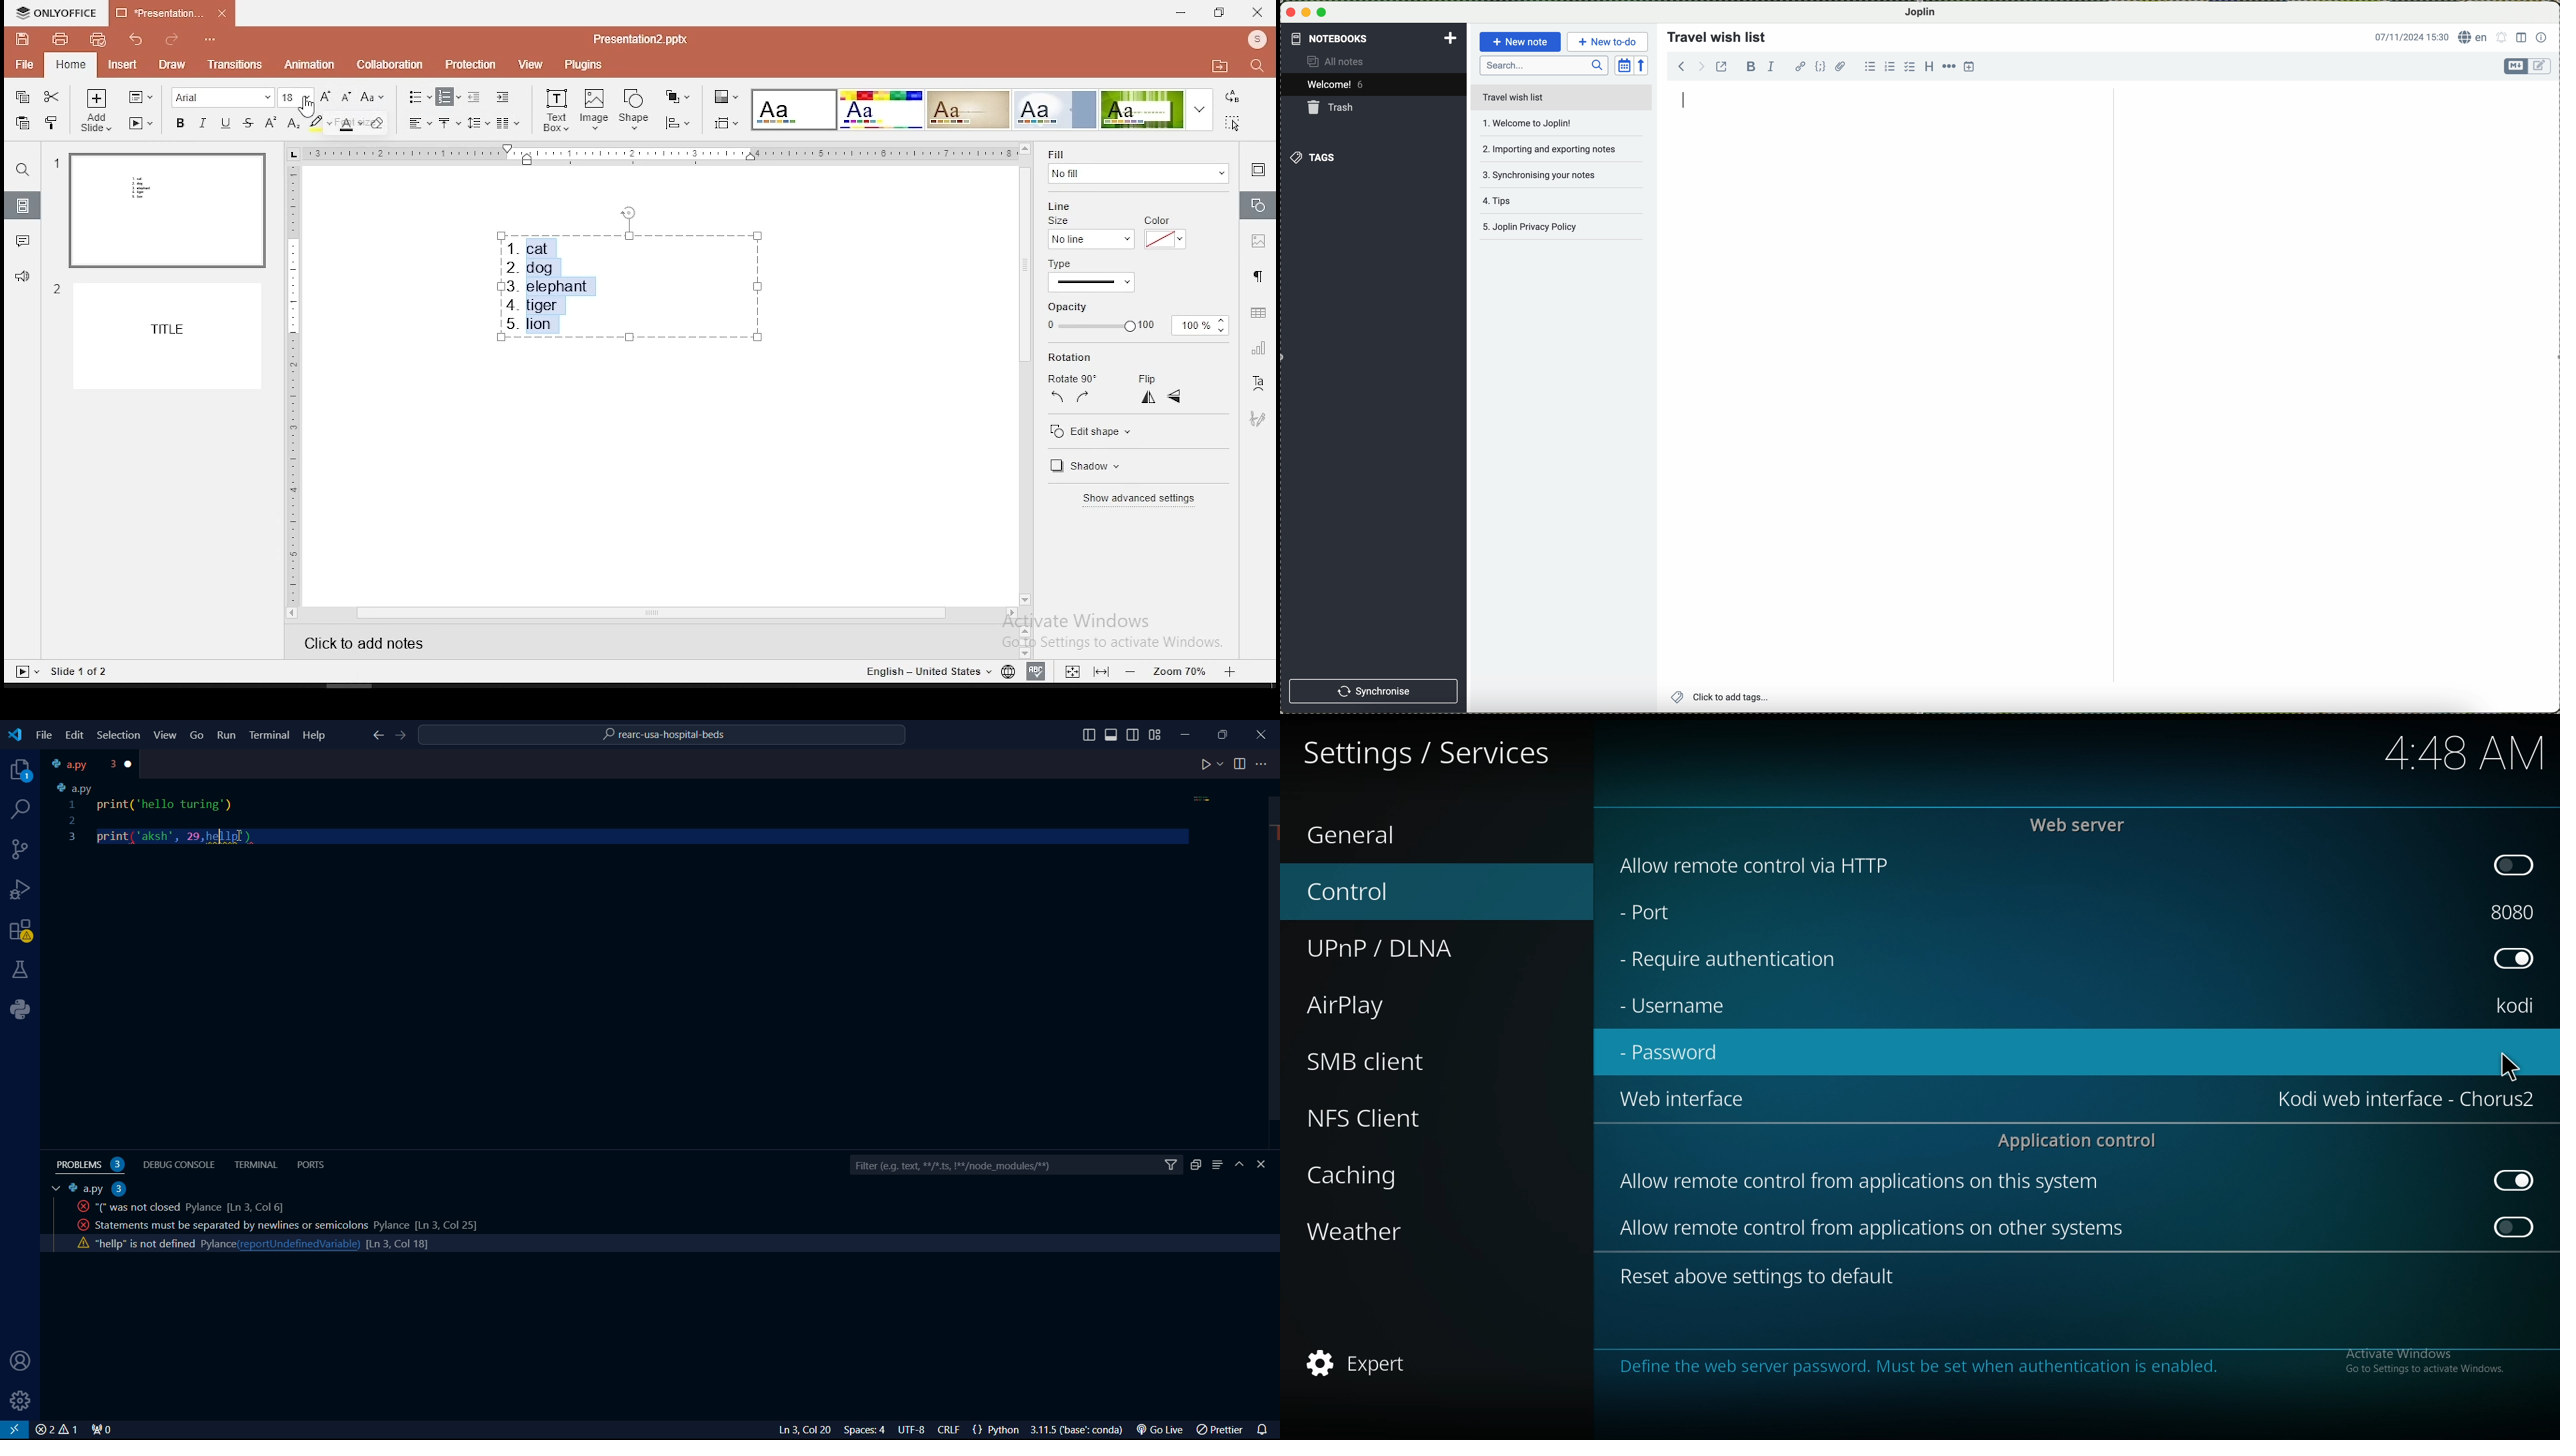 Image resolution: width=2576 pixels, height=1456 pixels. What do you see at coordinates (1314, 157) in the screenshot?
I see `tags` at bounding box center [1314, 157].